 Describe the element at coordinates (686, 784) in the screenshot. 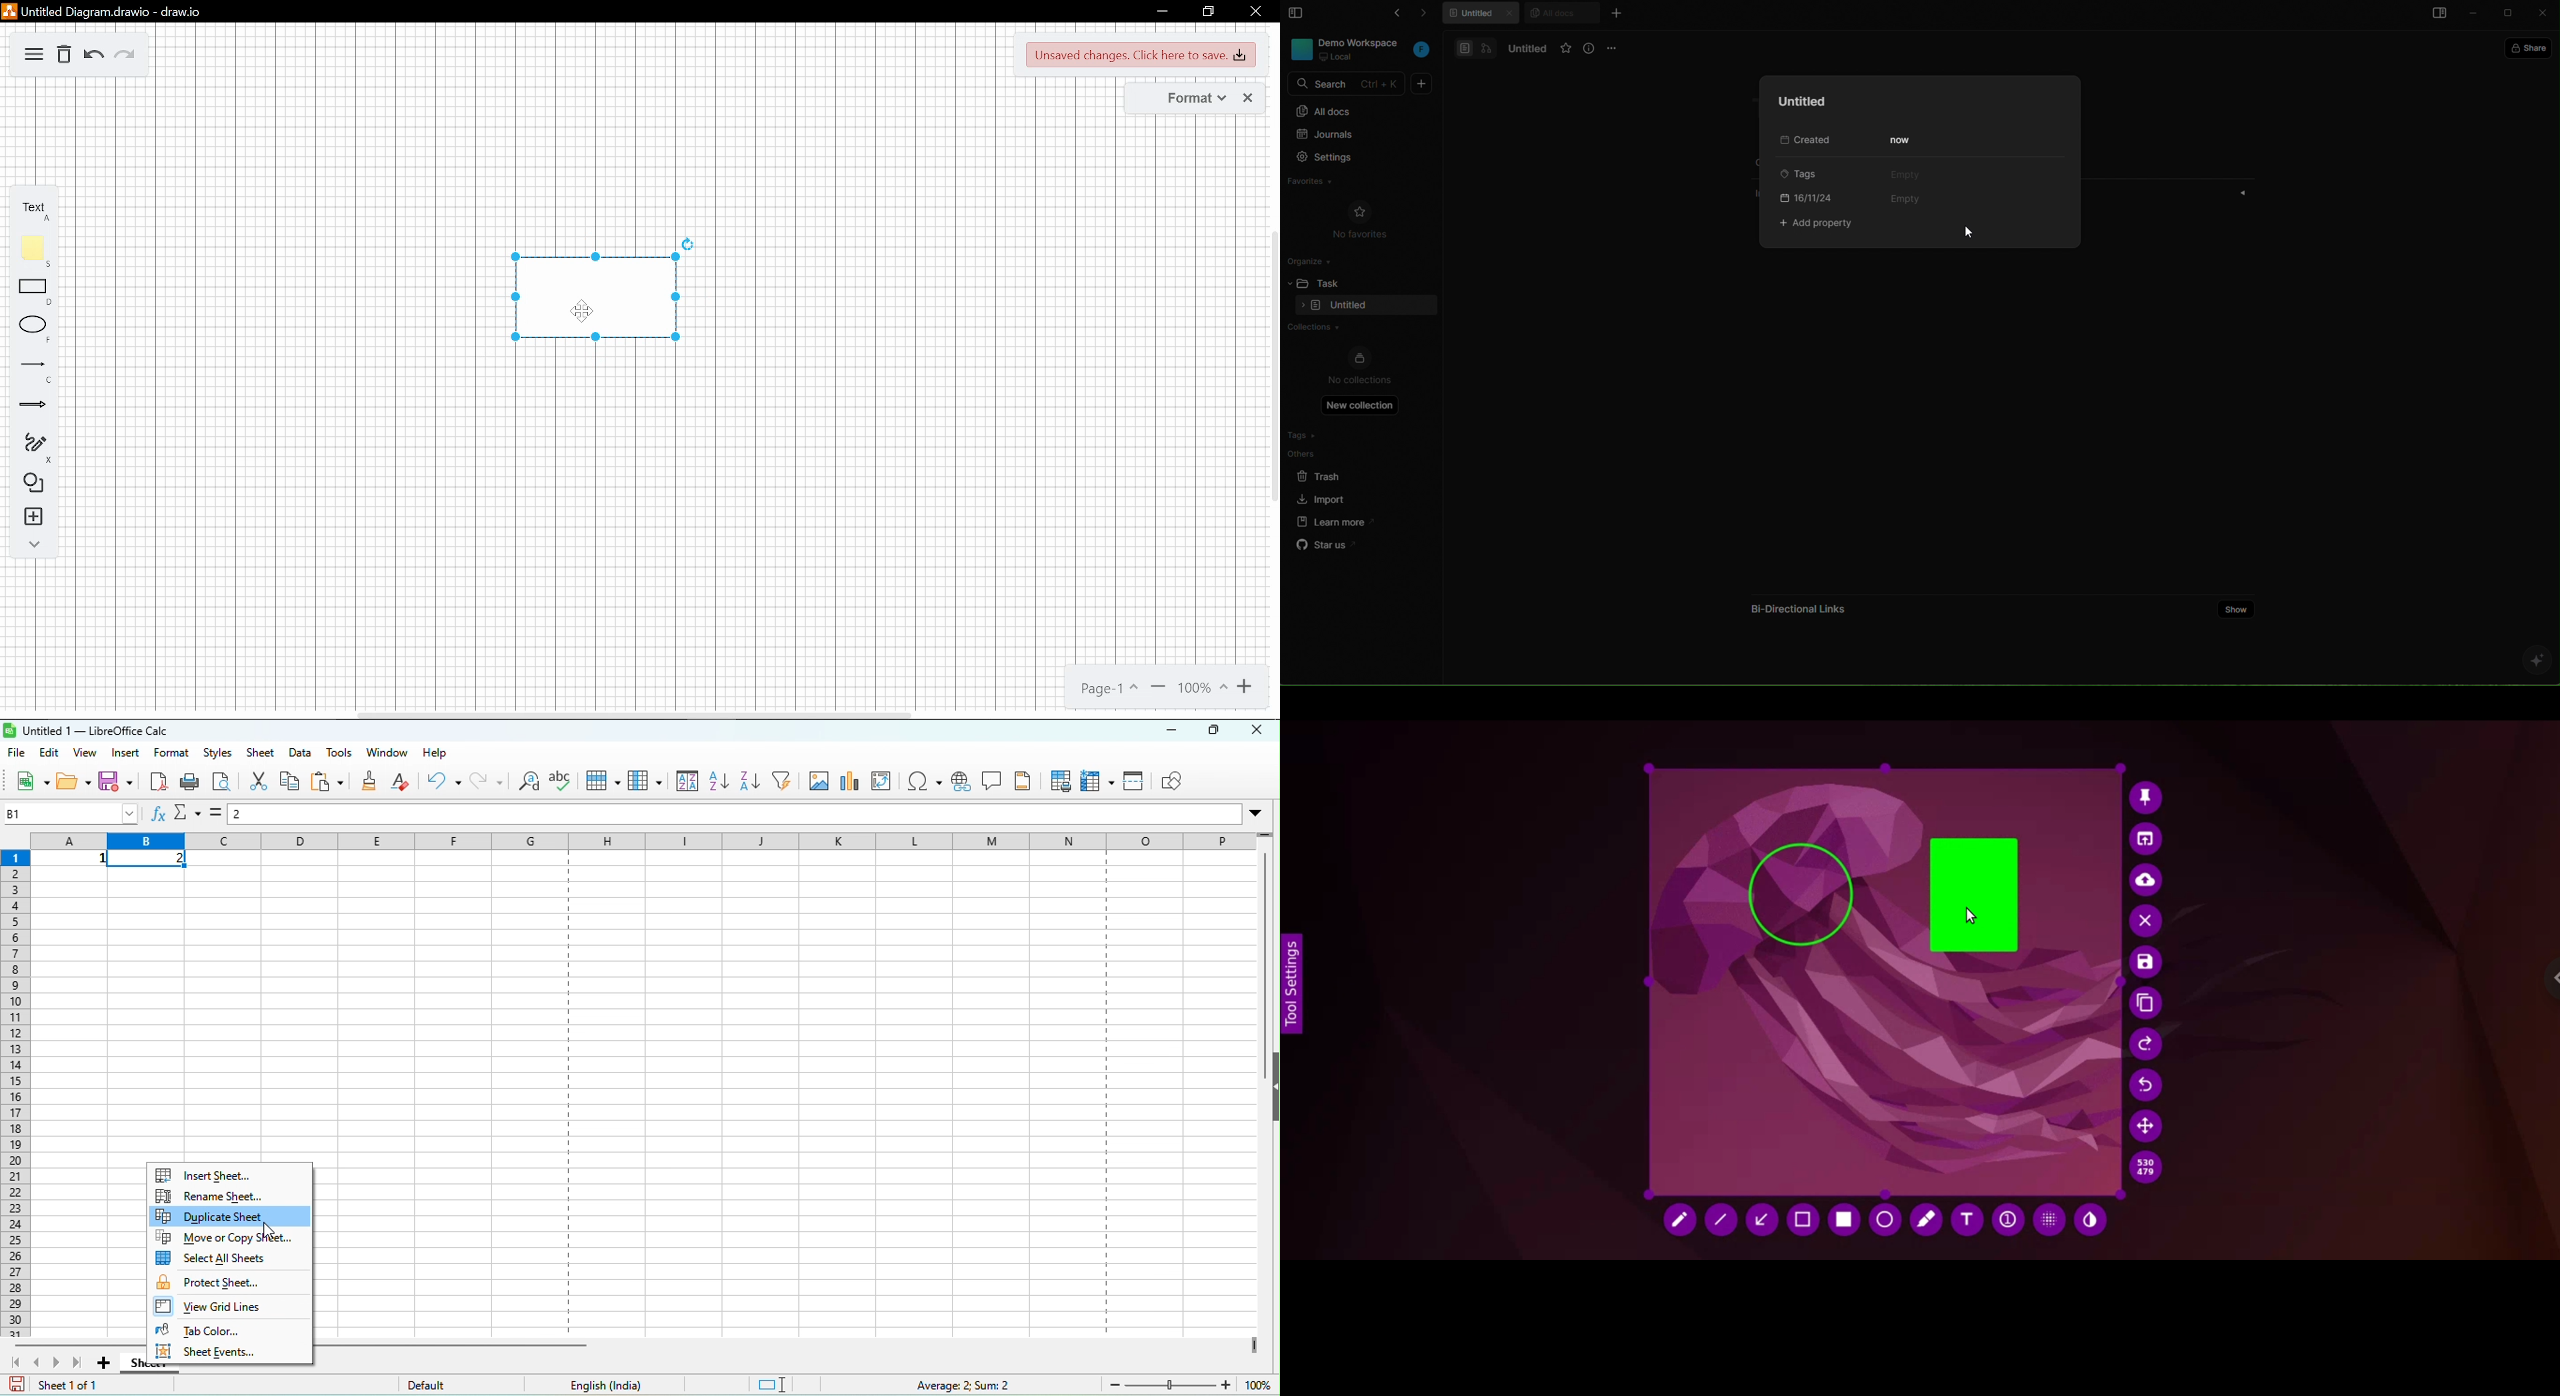

I see `sort` at that location.